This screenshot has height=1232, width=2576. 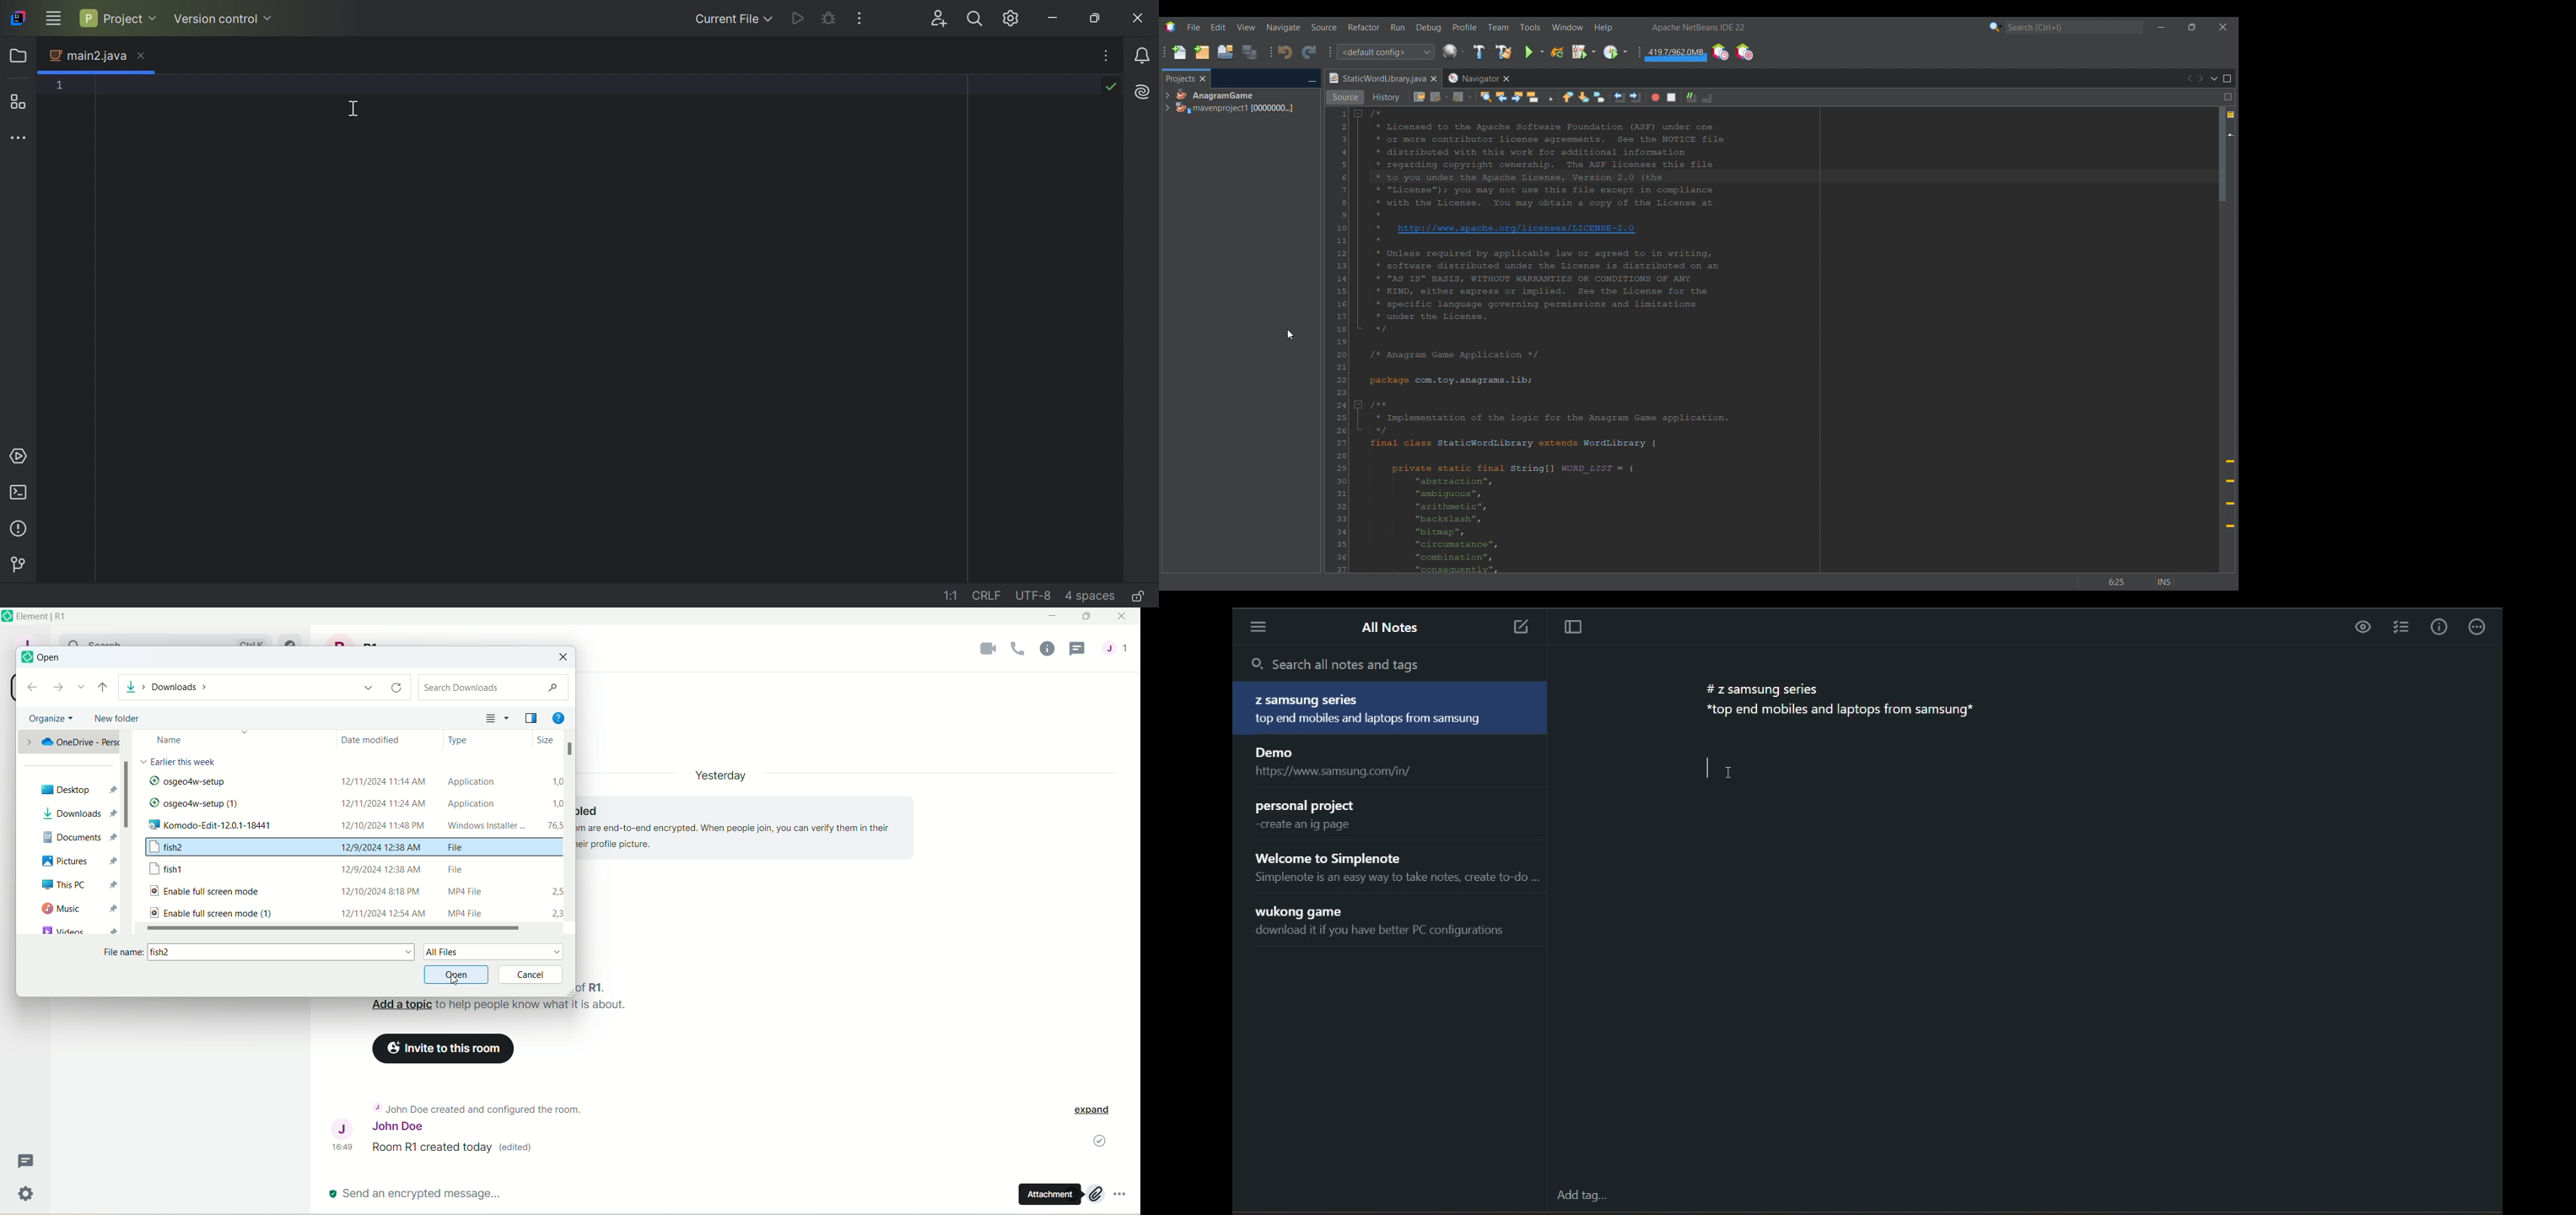 I want to click on wukong game
download it if you have better PC configurations, so click(x=1395, y=922).